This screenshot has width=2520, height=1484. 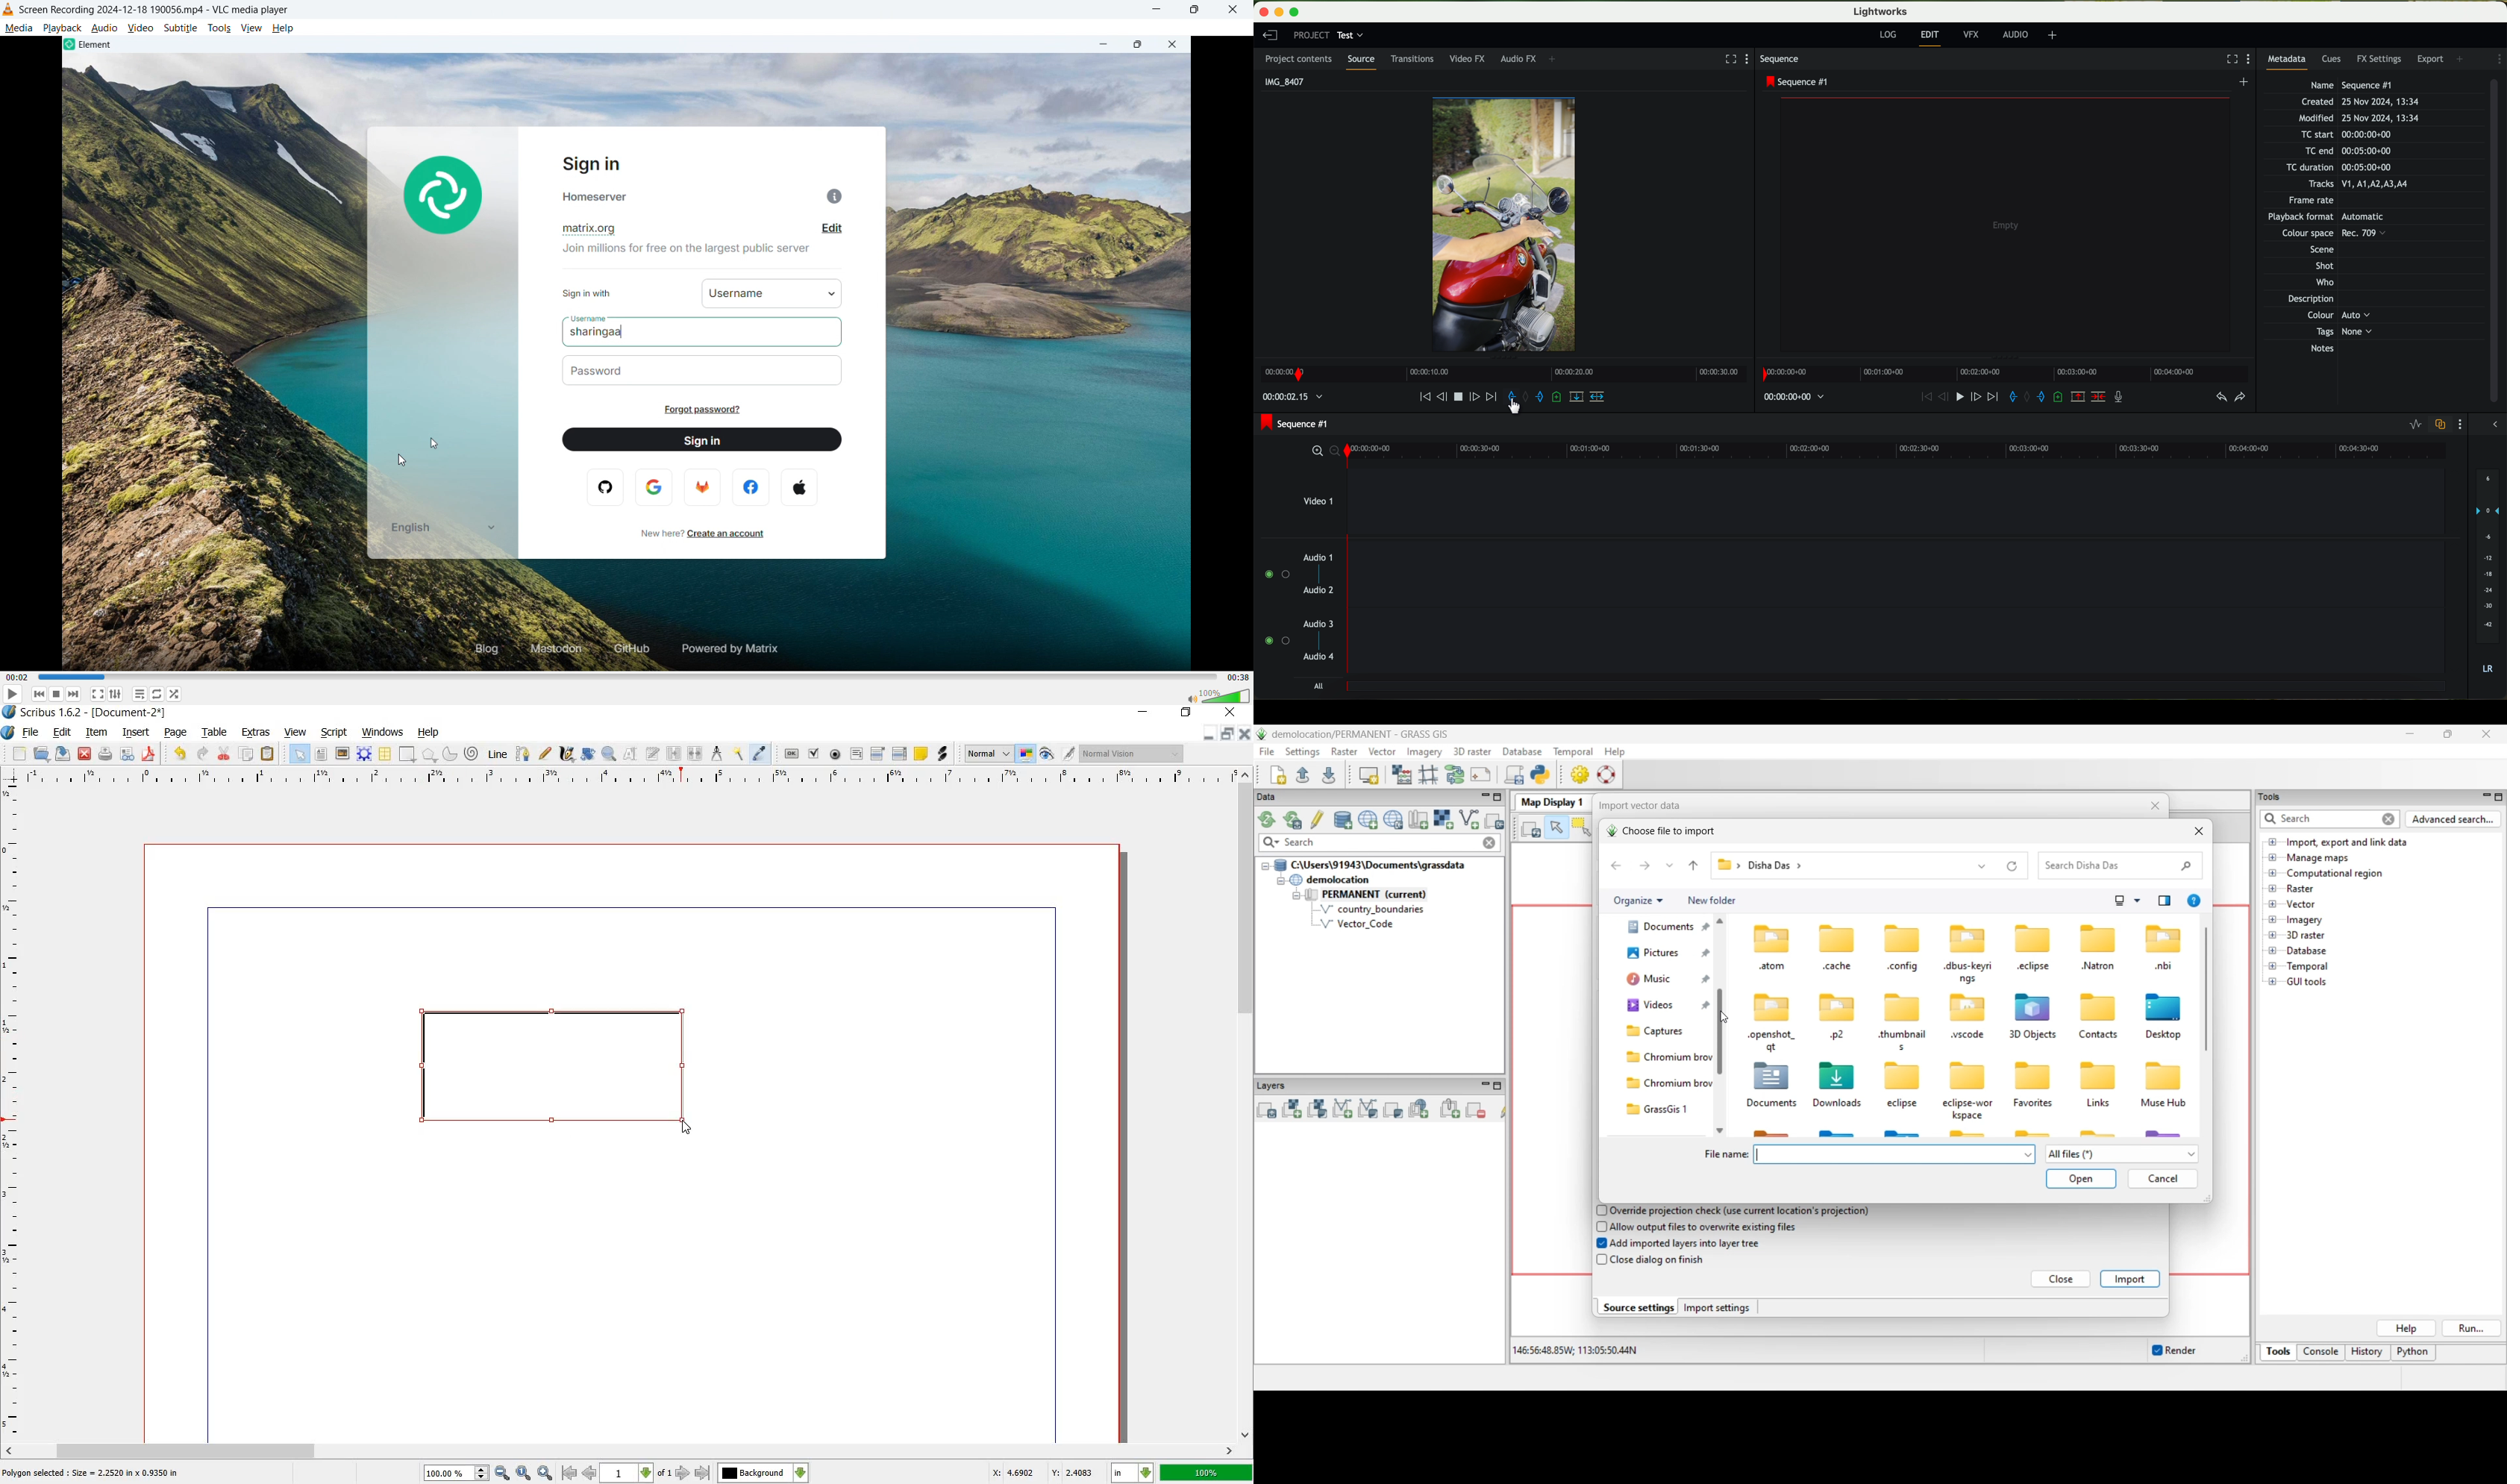 I want to click on close program, so click(x=1262, y=12).